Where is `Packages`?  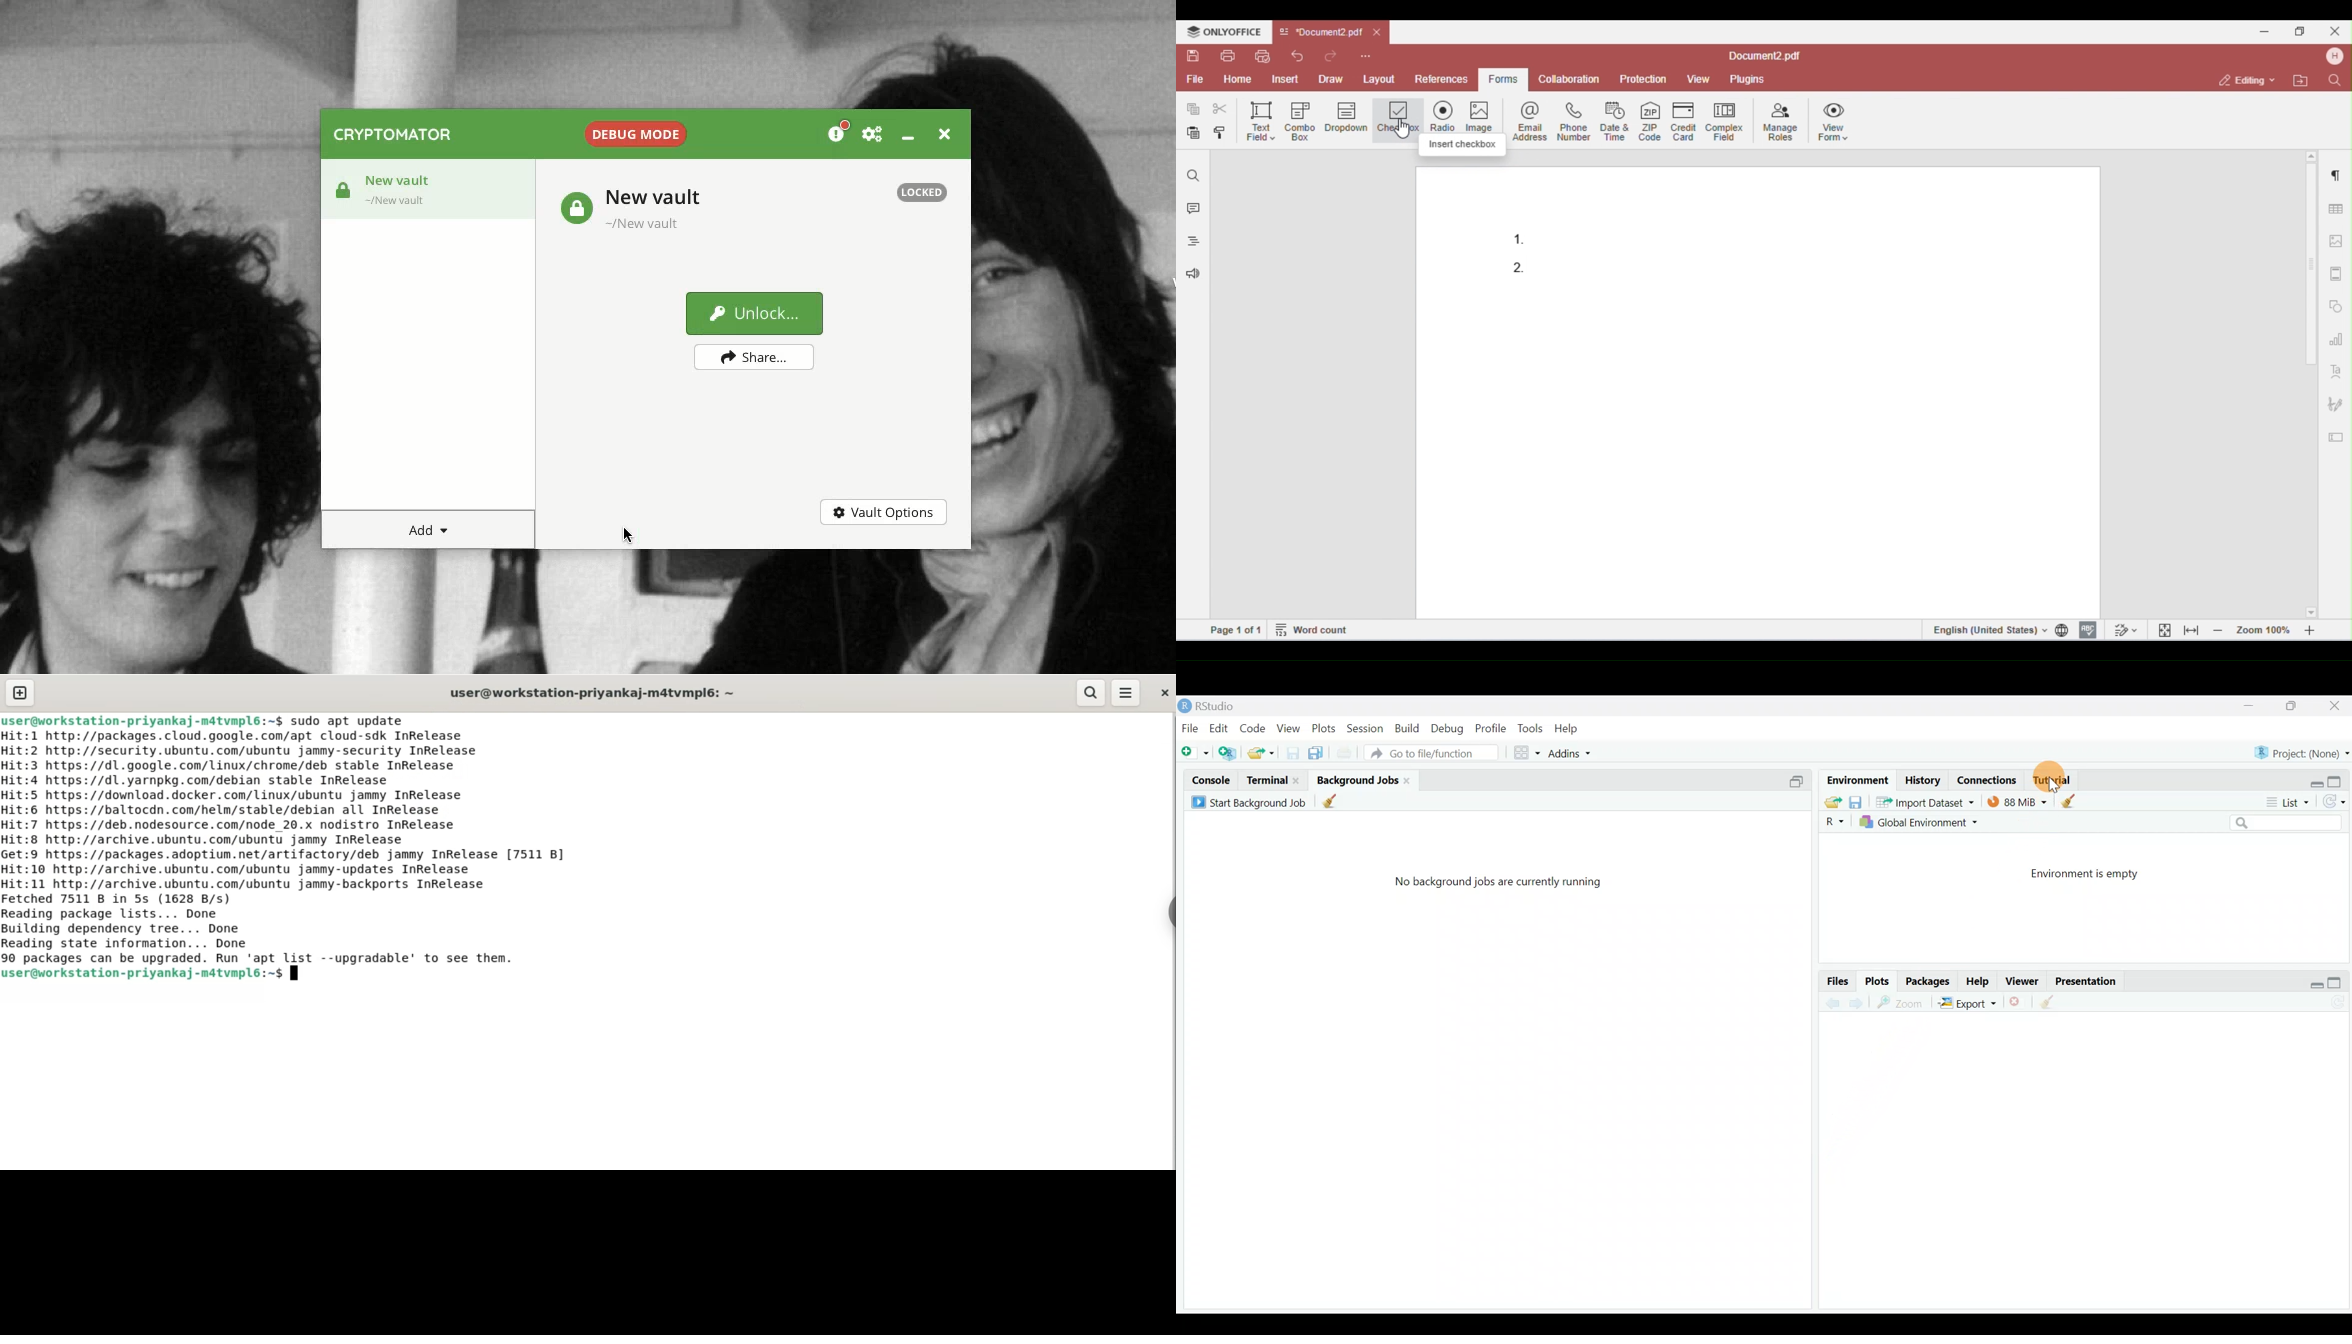 Packages is located at coordinates (1928, 981).